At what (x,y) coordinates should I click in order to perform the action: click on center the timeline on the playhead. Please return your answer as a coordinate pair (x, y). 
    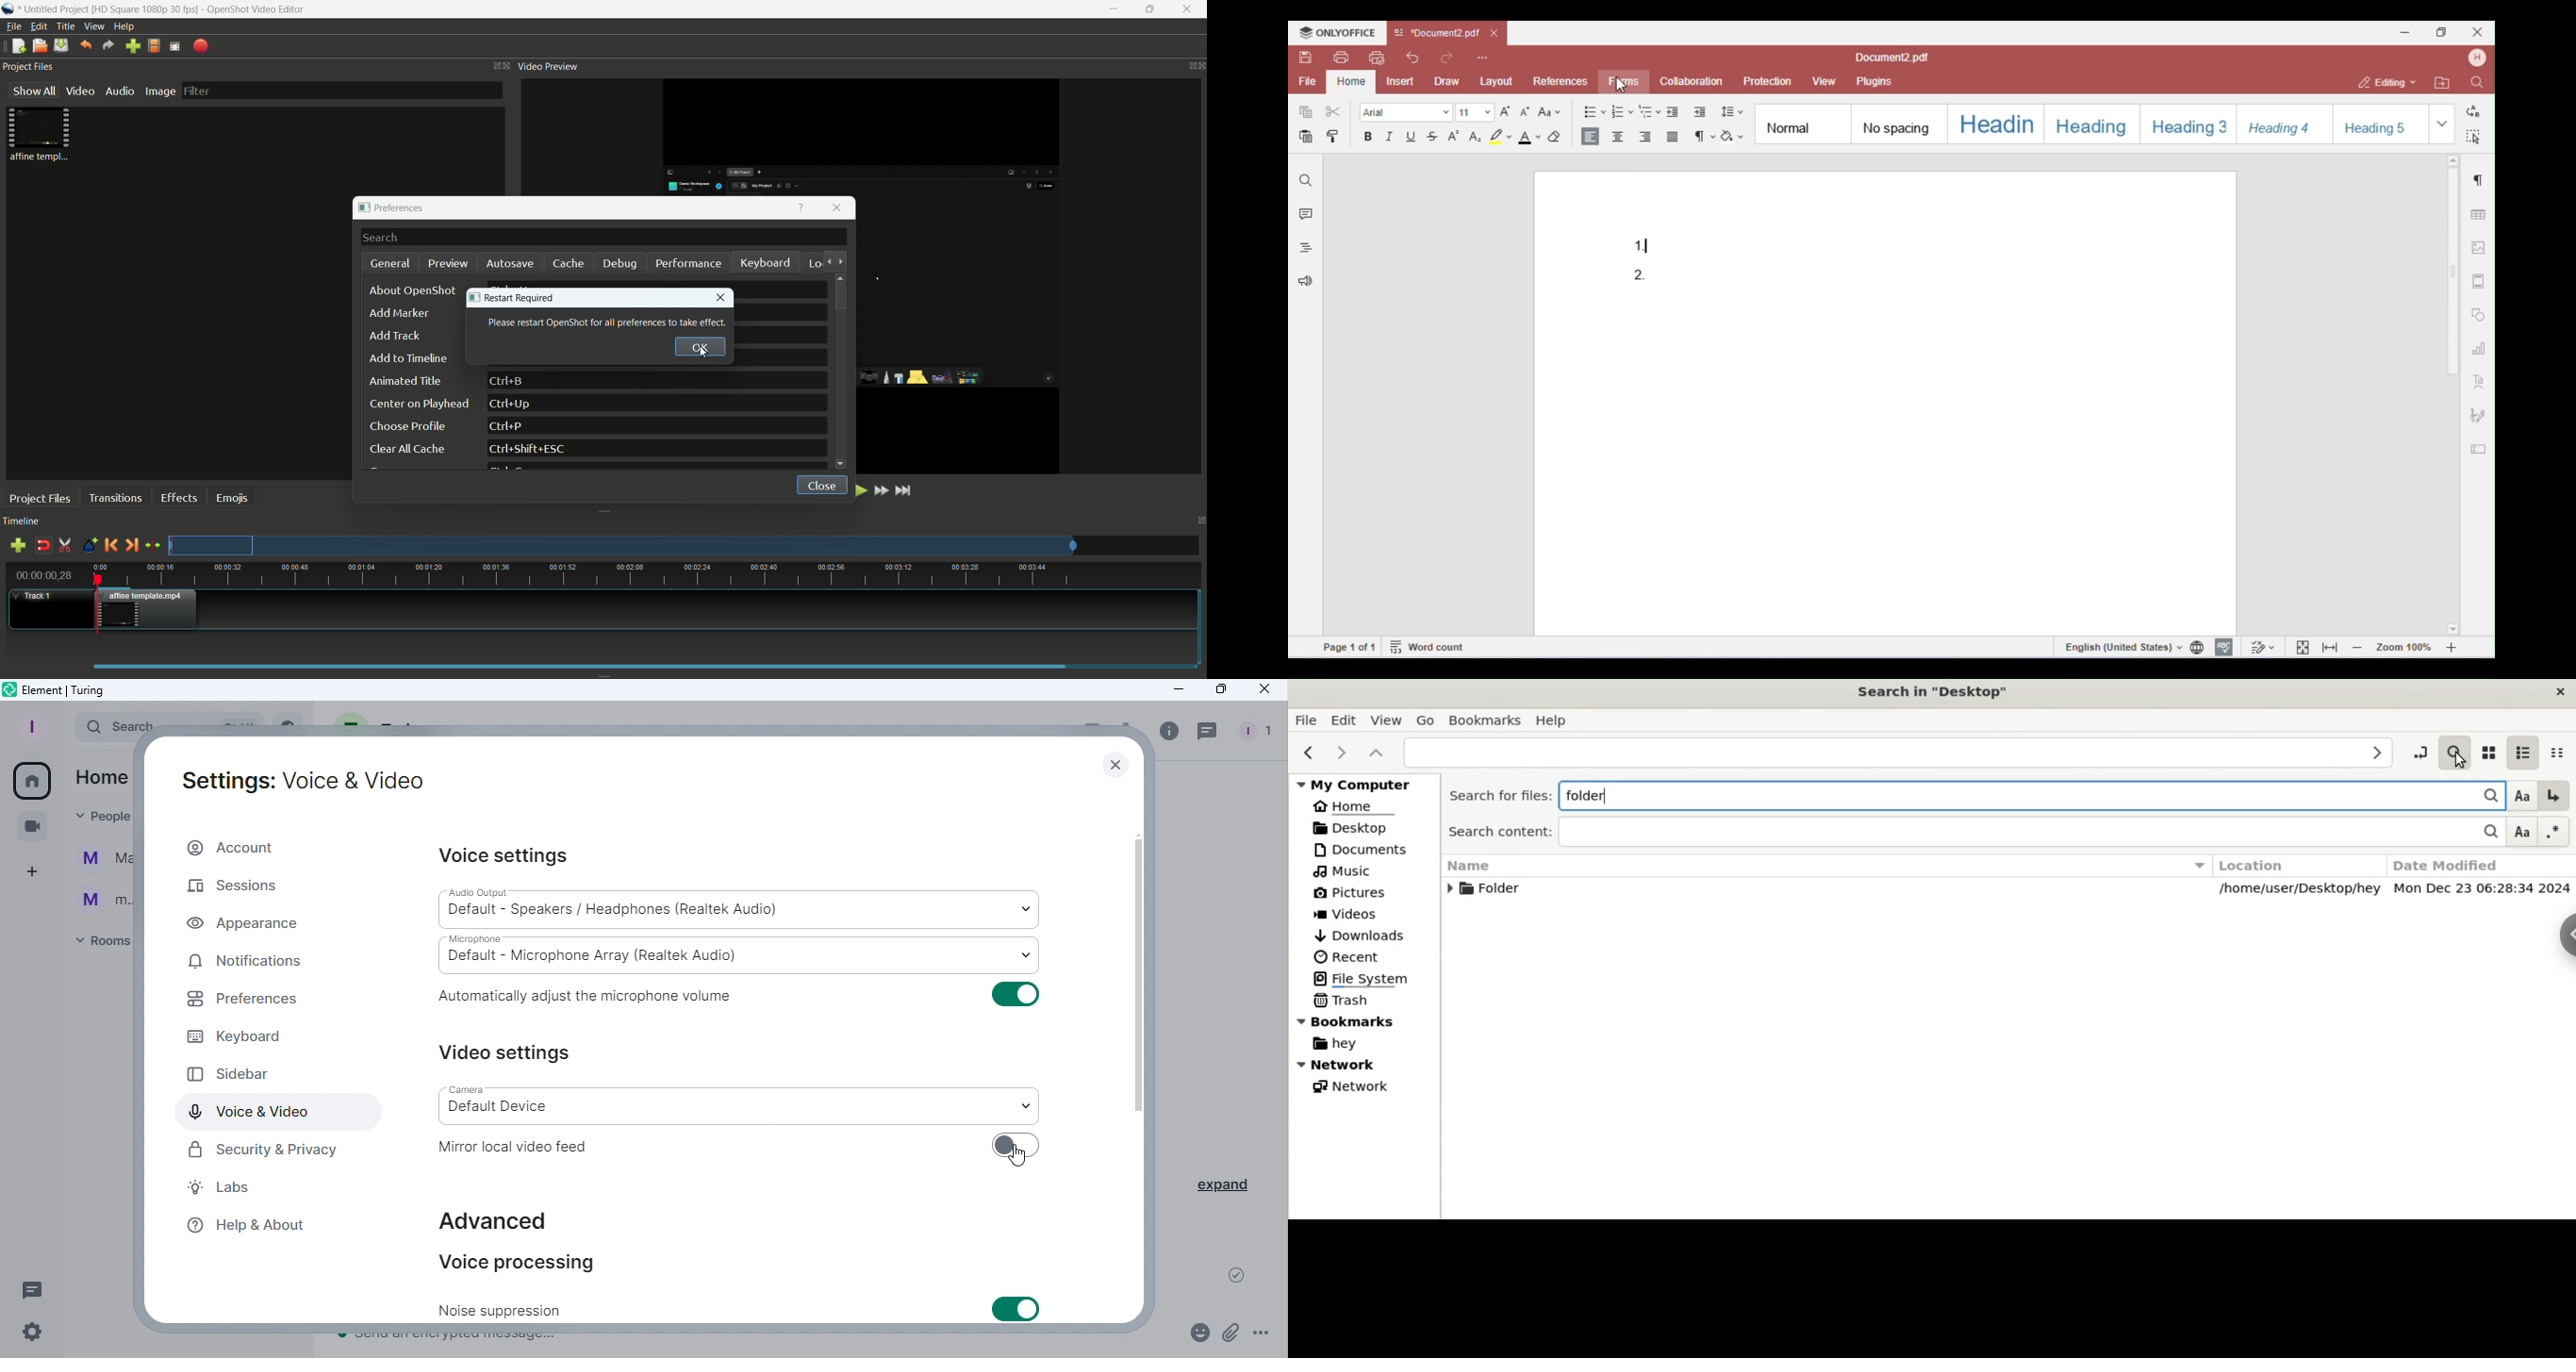
    Looking at the image, I should click on (153, 544).